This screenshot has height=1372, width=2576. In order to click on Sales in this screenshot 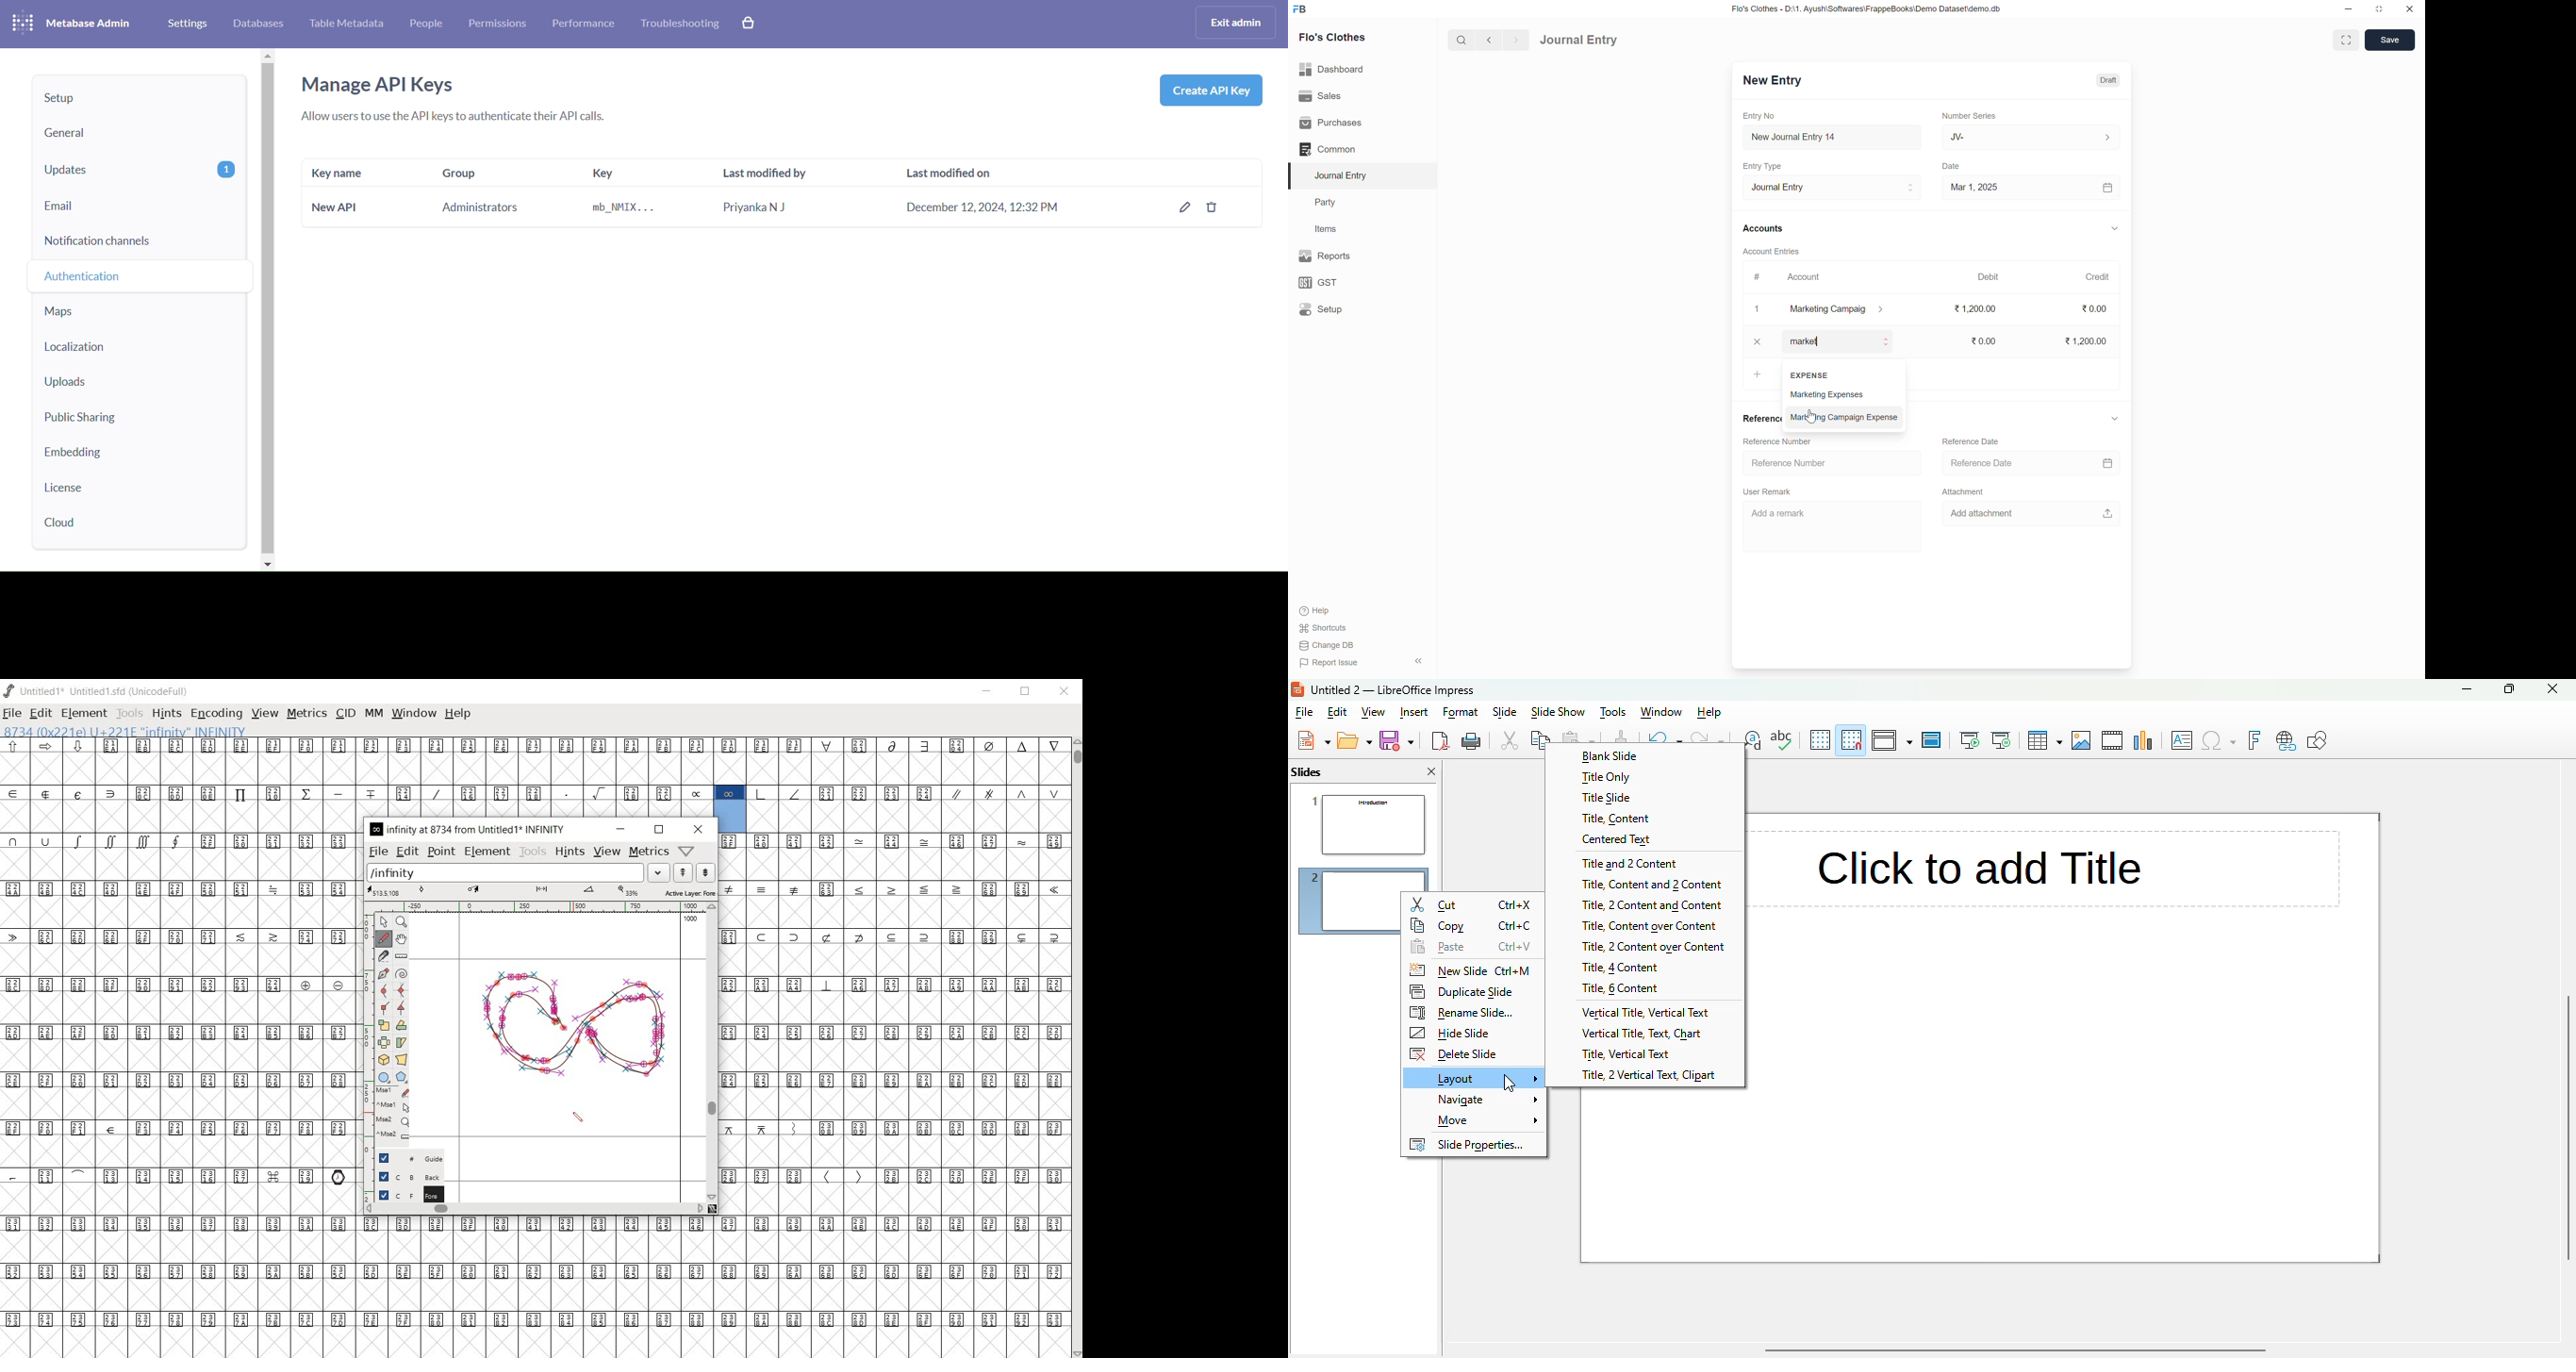, I will do `click(1320, 95)`.